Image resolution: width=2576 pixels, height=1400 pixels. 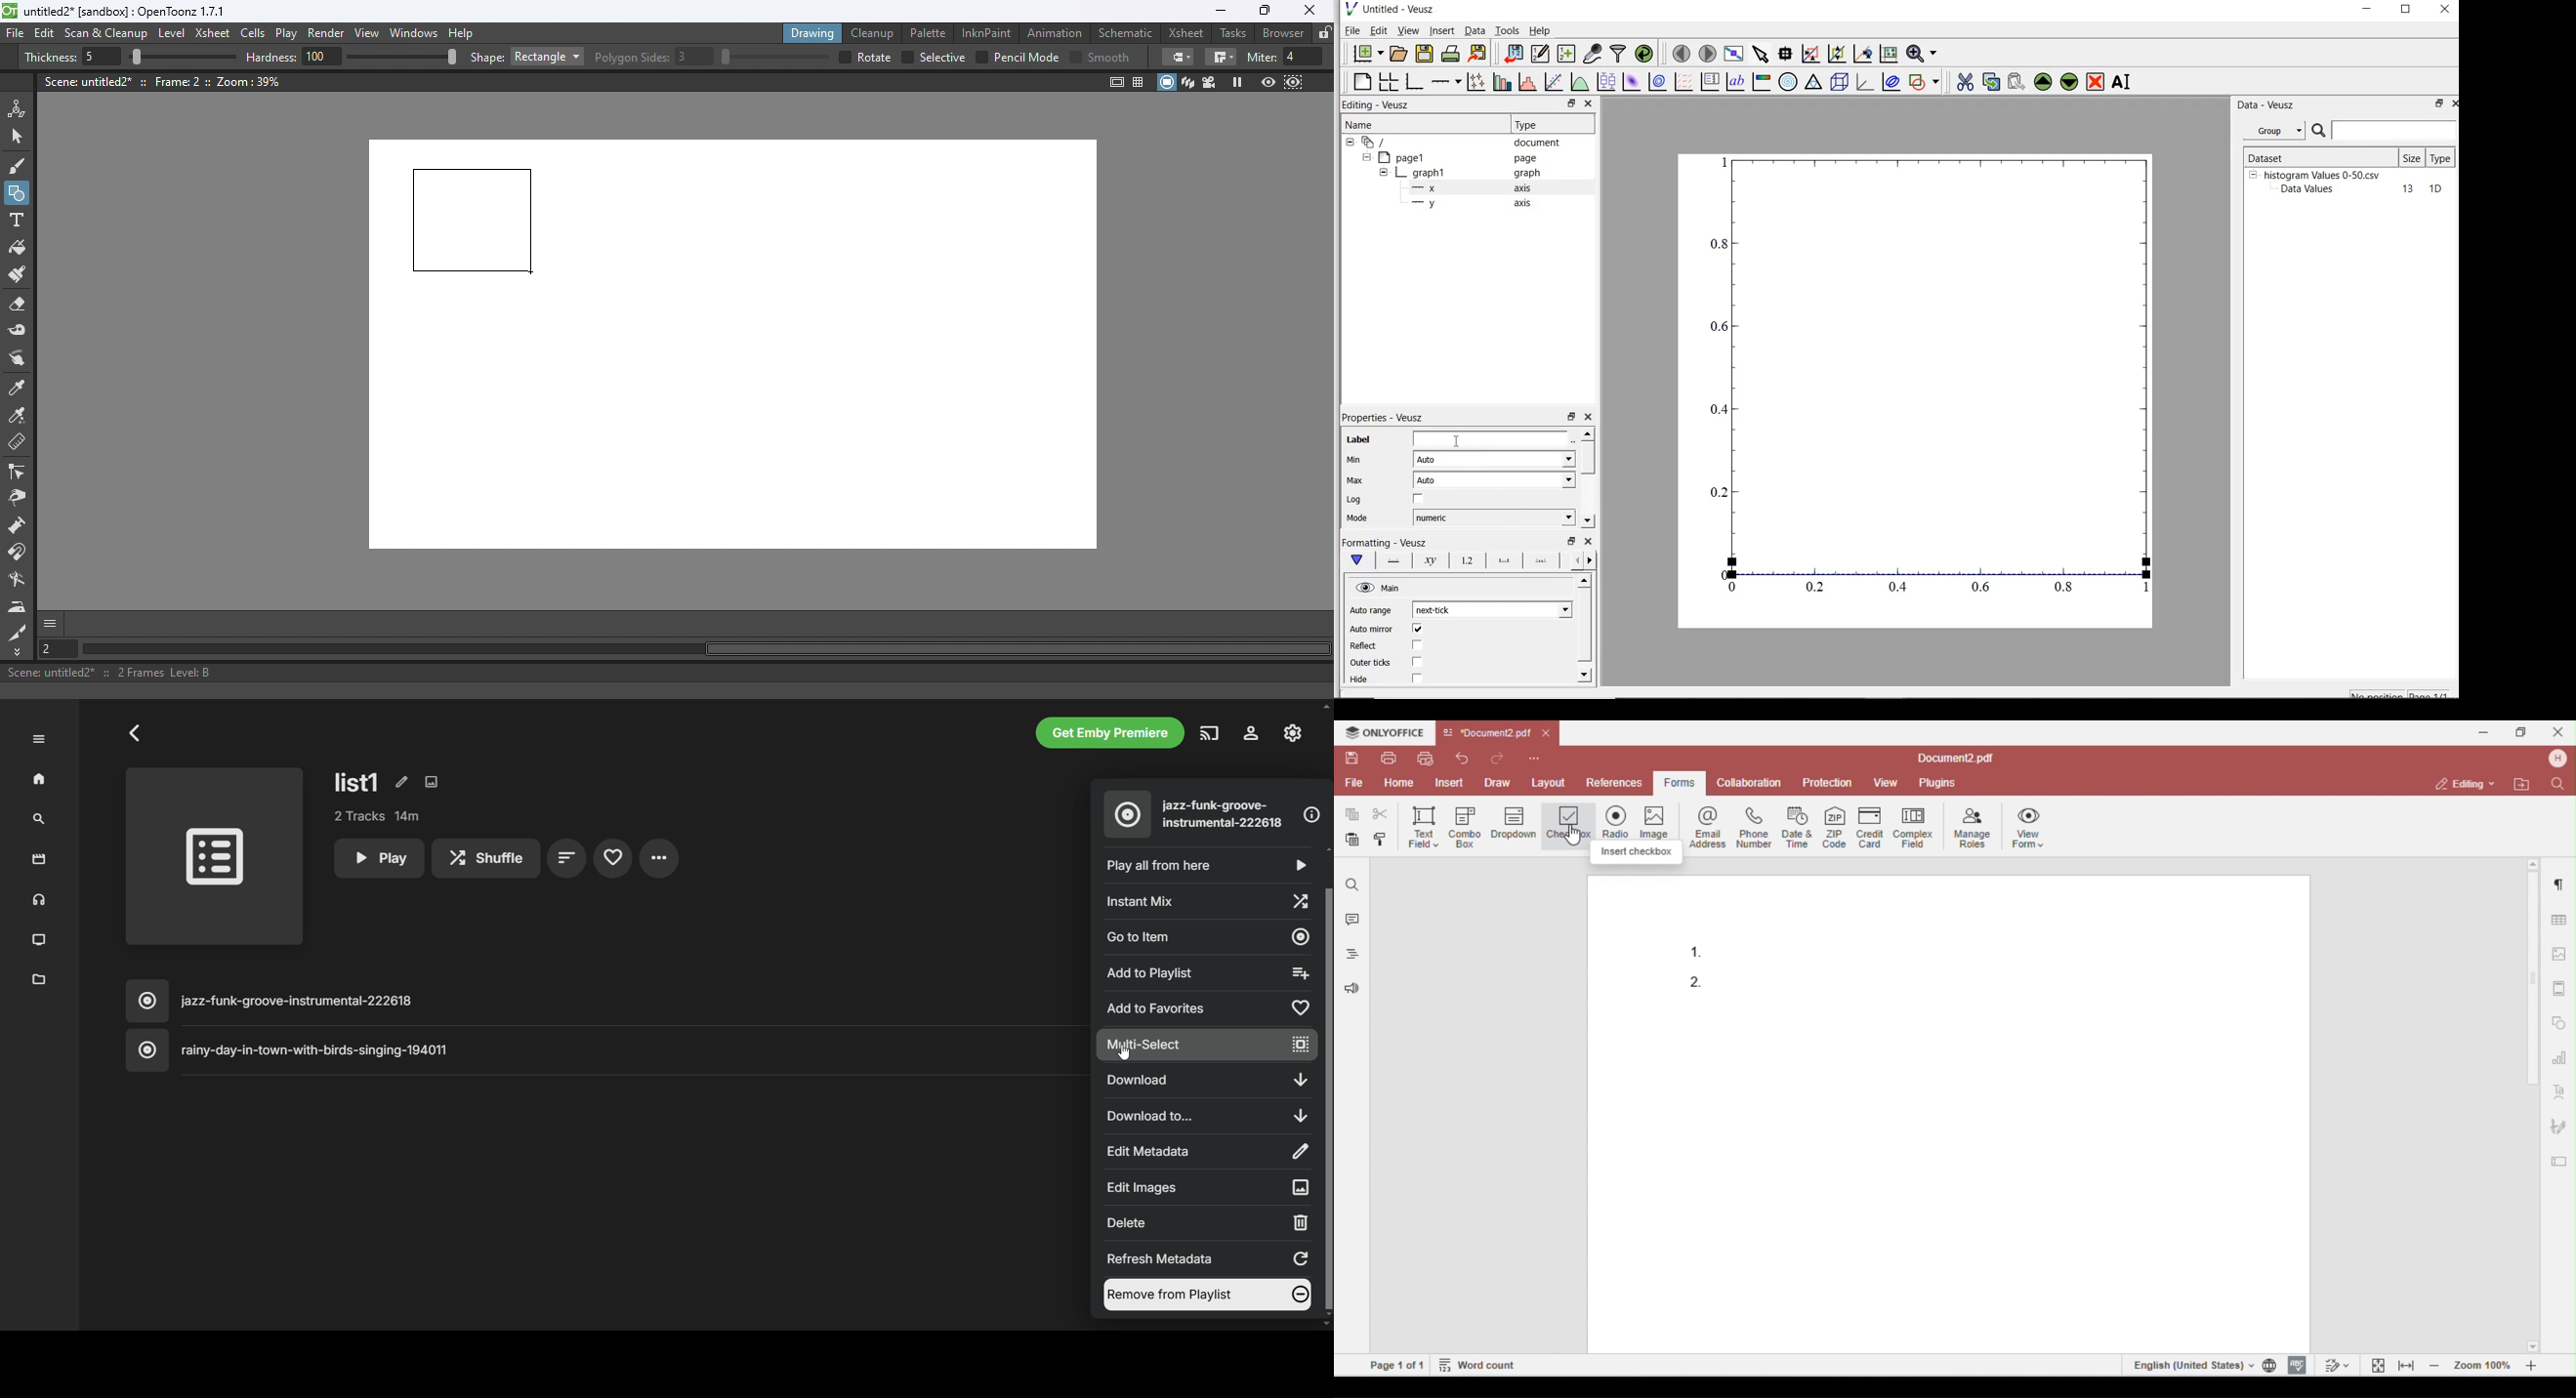 I want to click on favorites, so click(x=612, y=859).